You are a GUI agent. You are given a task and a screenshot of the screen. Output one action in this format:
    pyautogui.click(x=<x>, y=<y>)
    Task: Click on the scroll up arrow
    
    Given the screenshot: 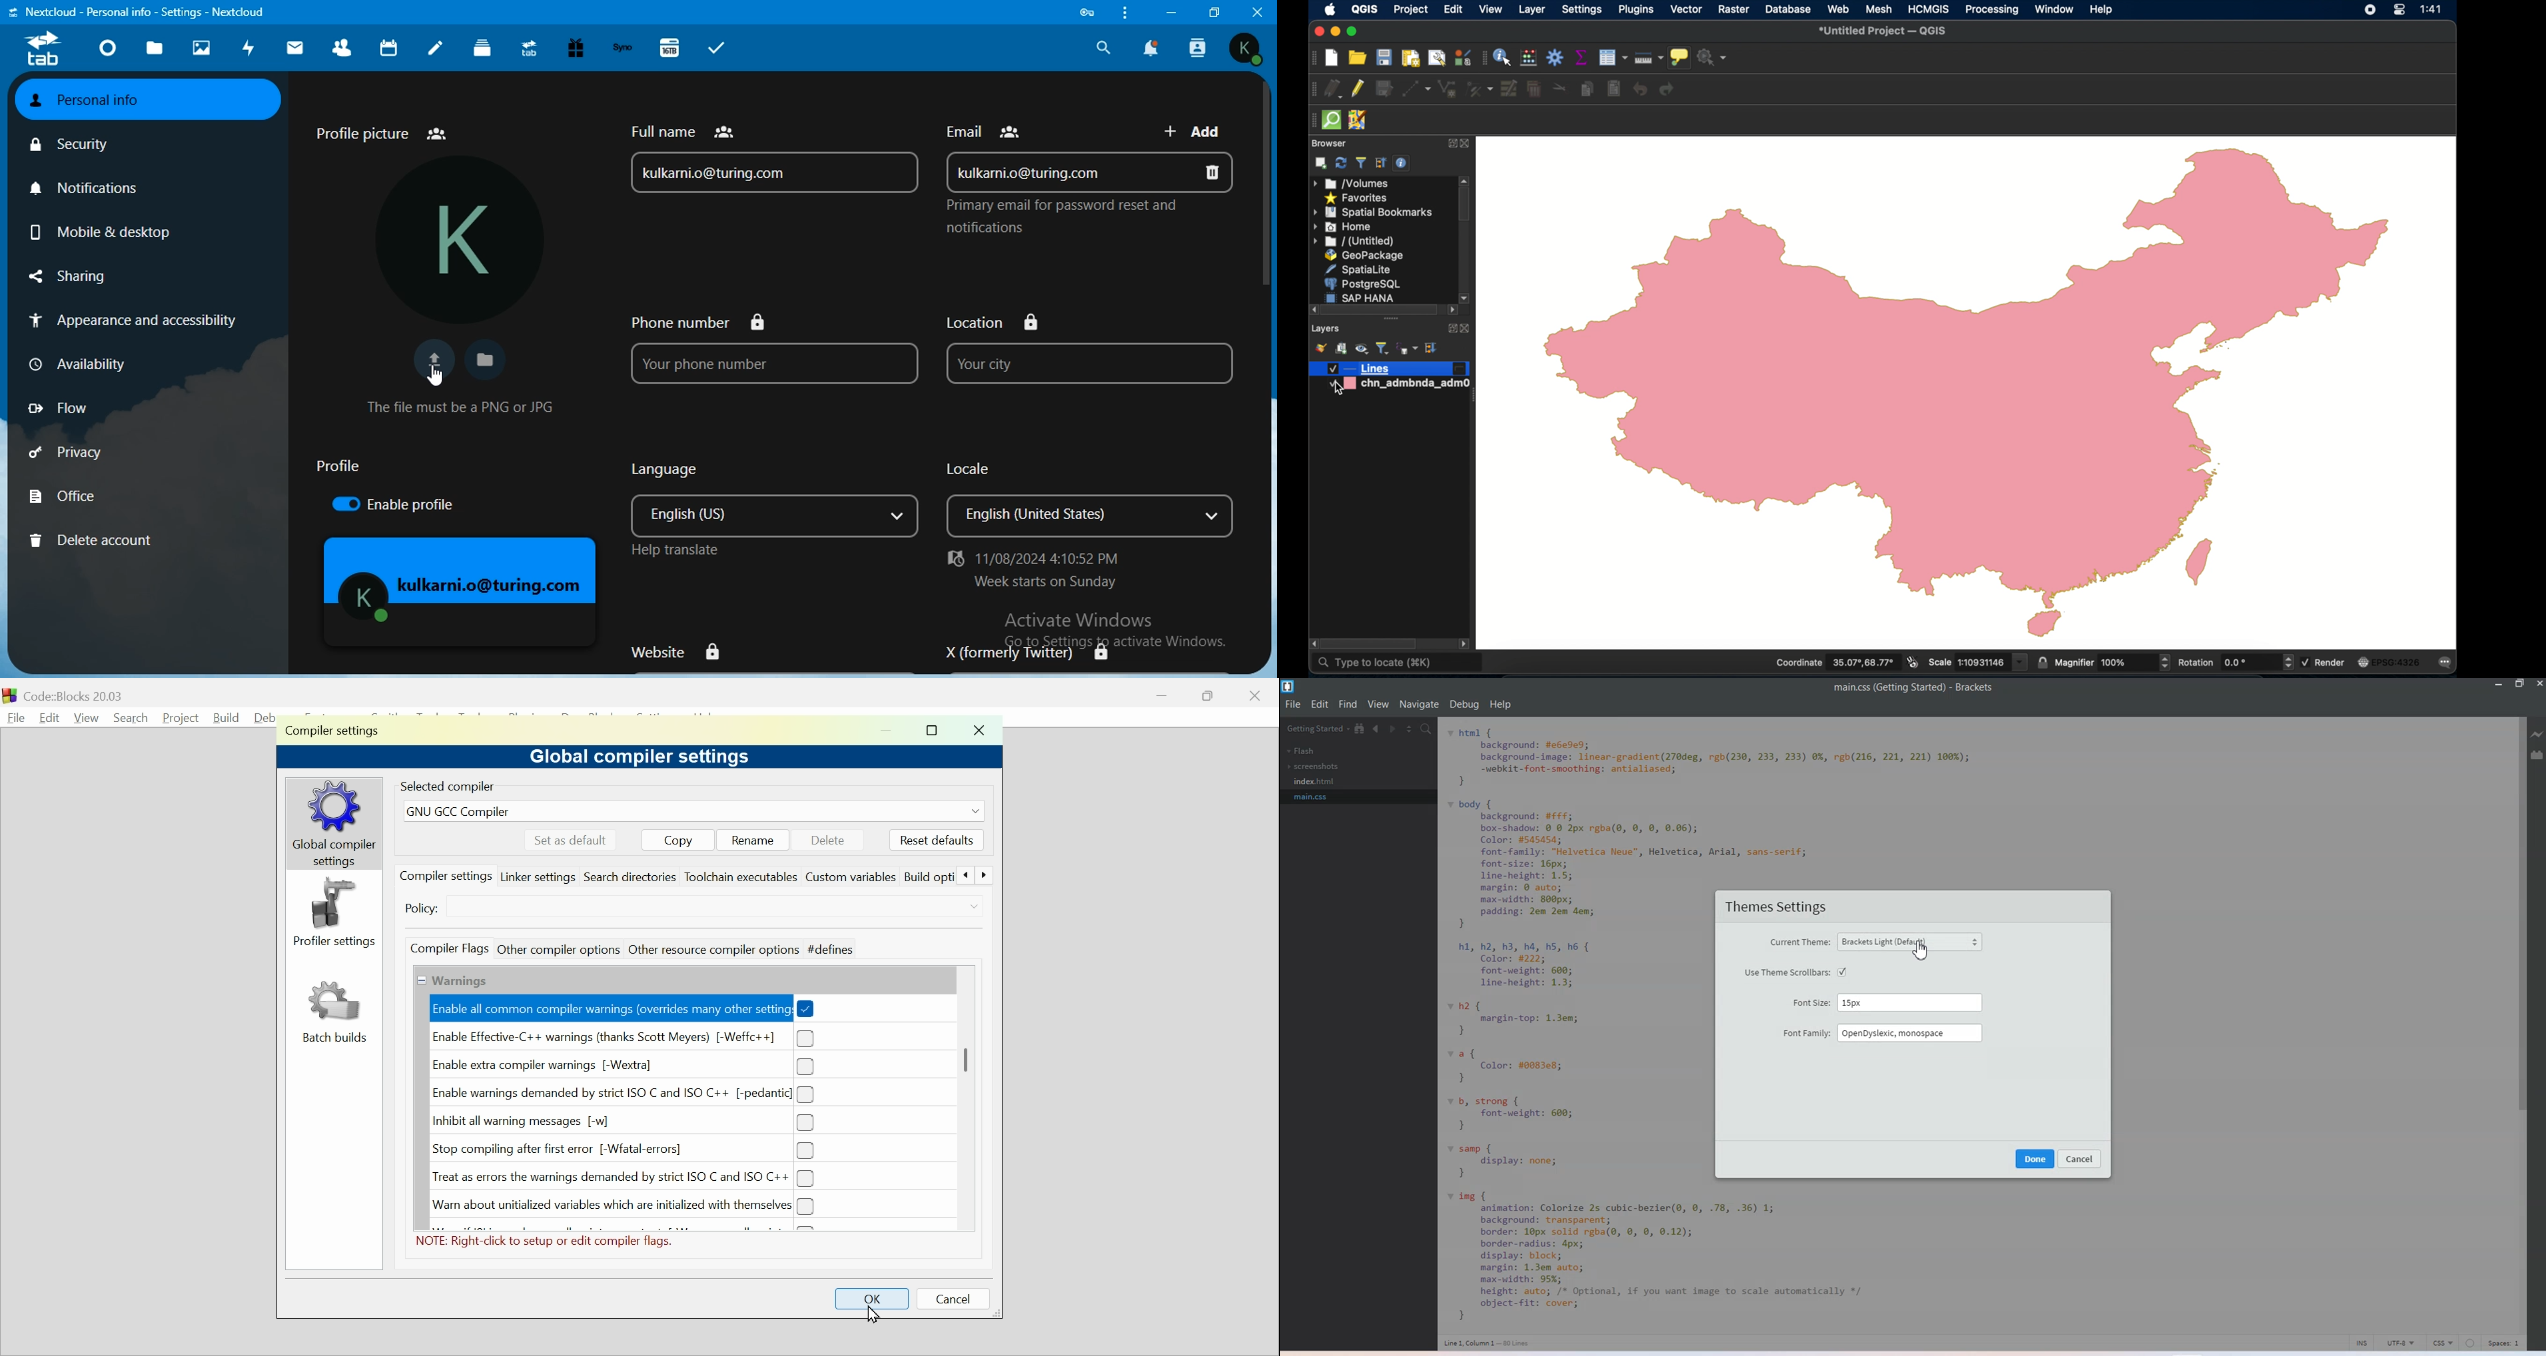 What is the action you would take?
    pyautogui.click(x=1465, y=180)
    